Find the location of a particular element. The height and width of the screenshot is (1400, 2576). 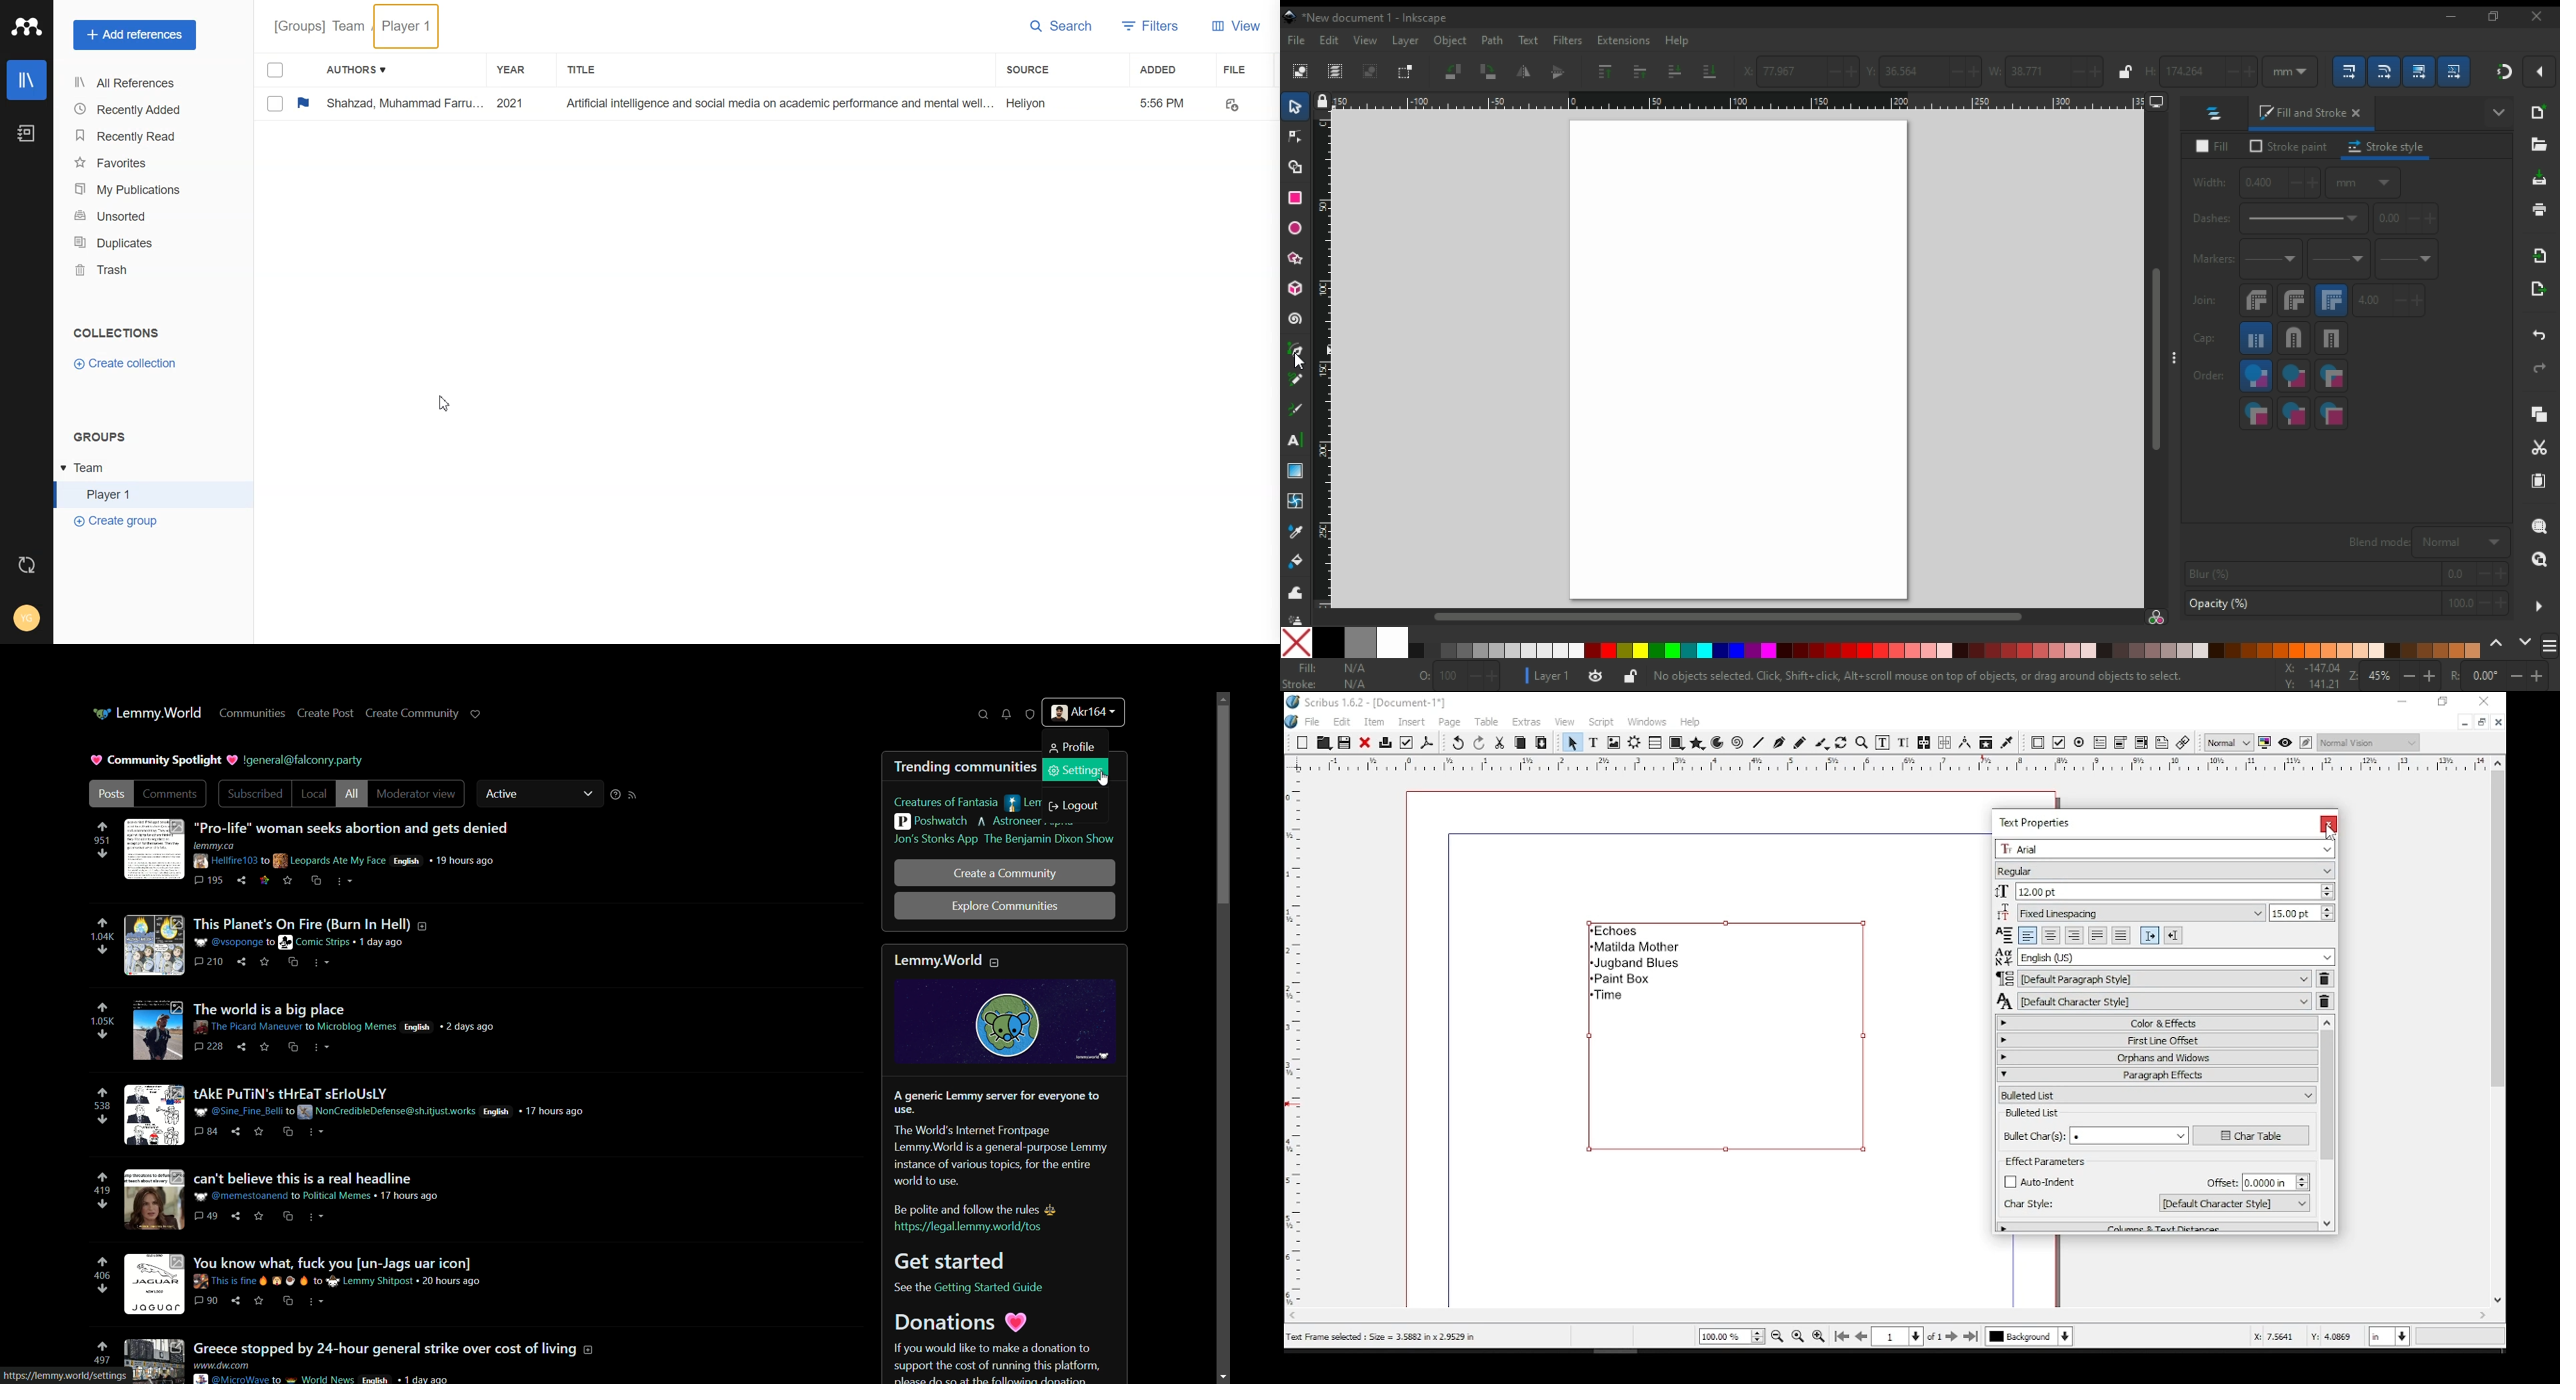

close window is located at coordinates (2335, 822).